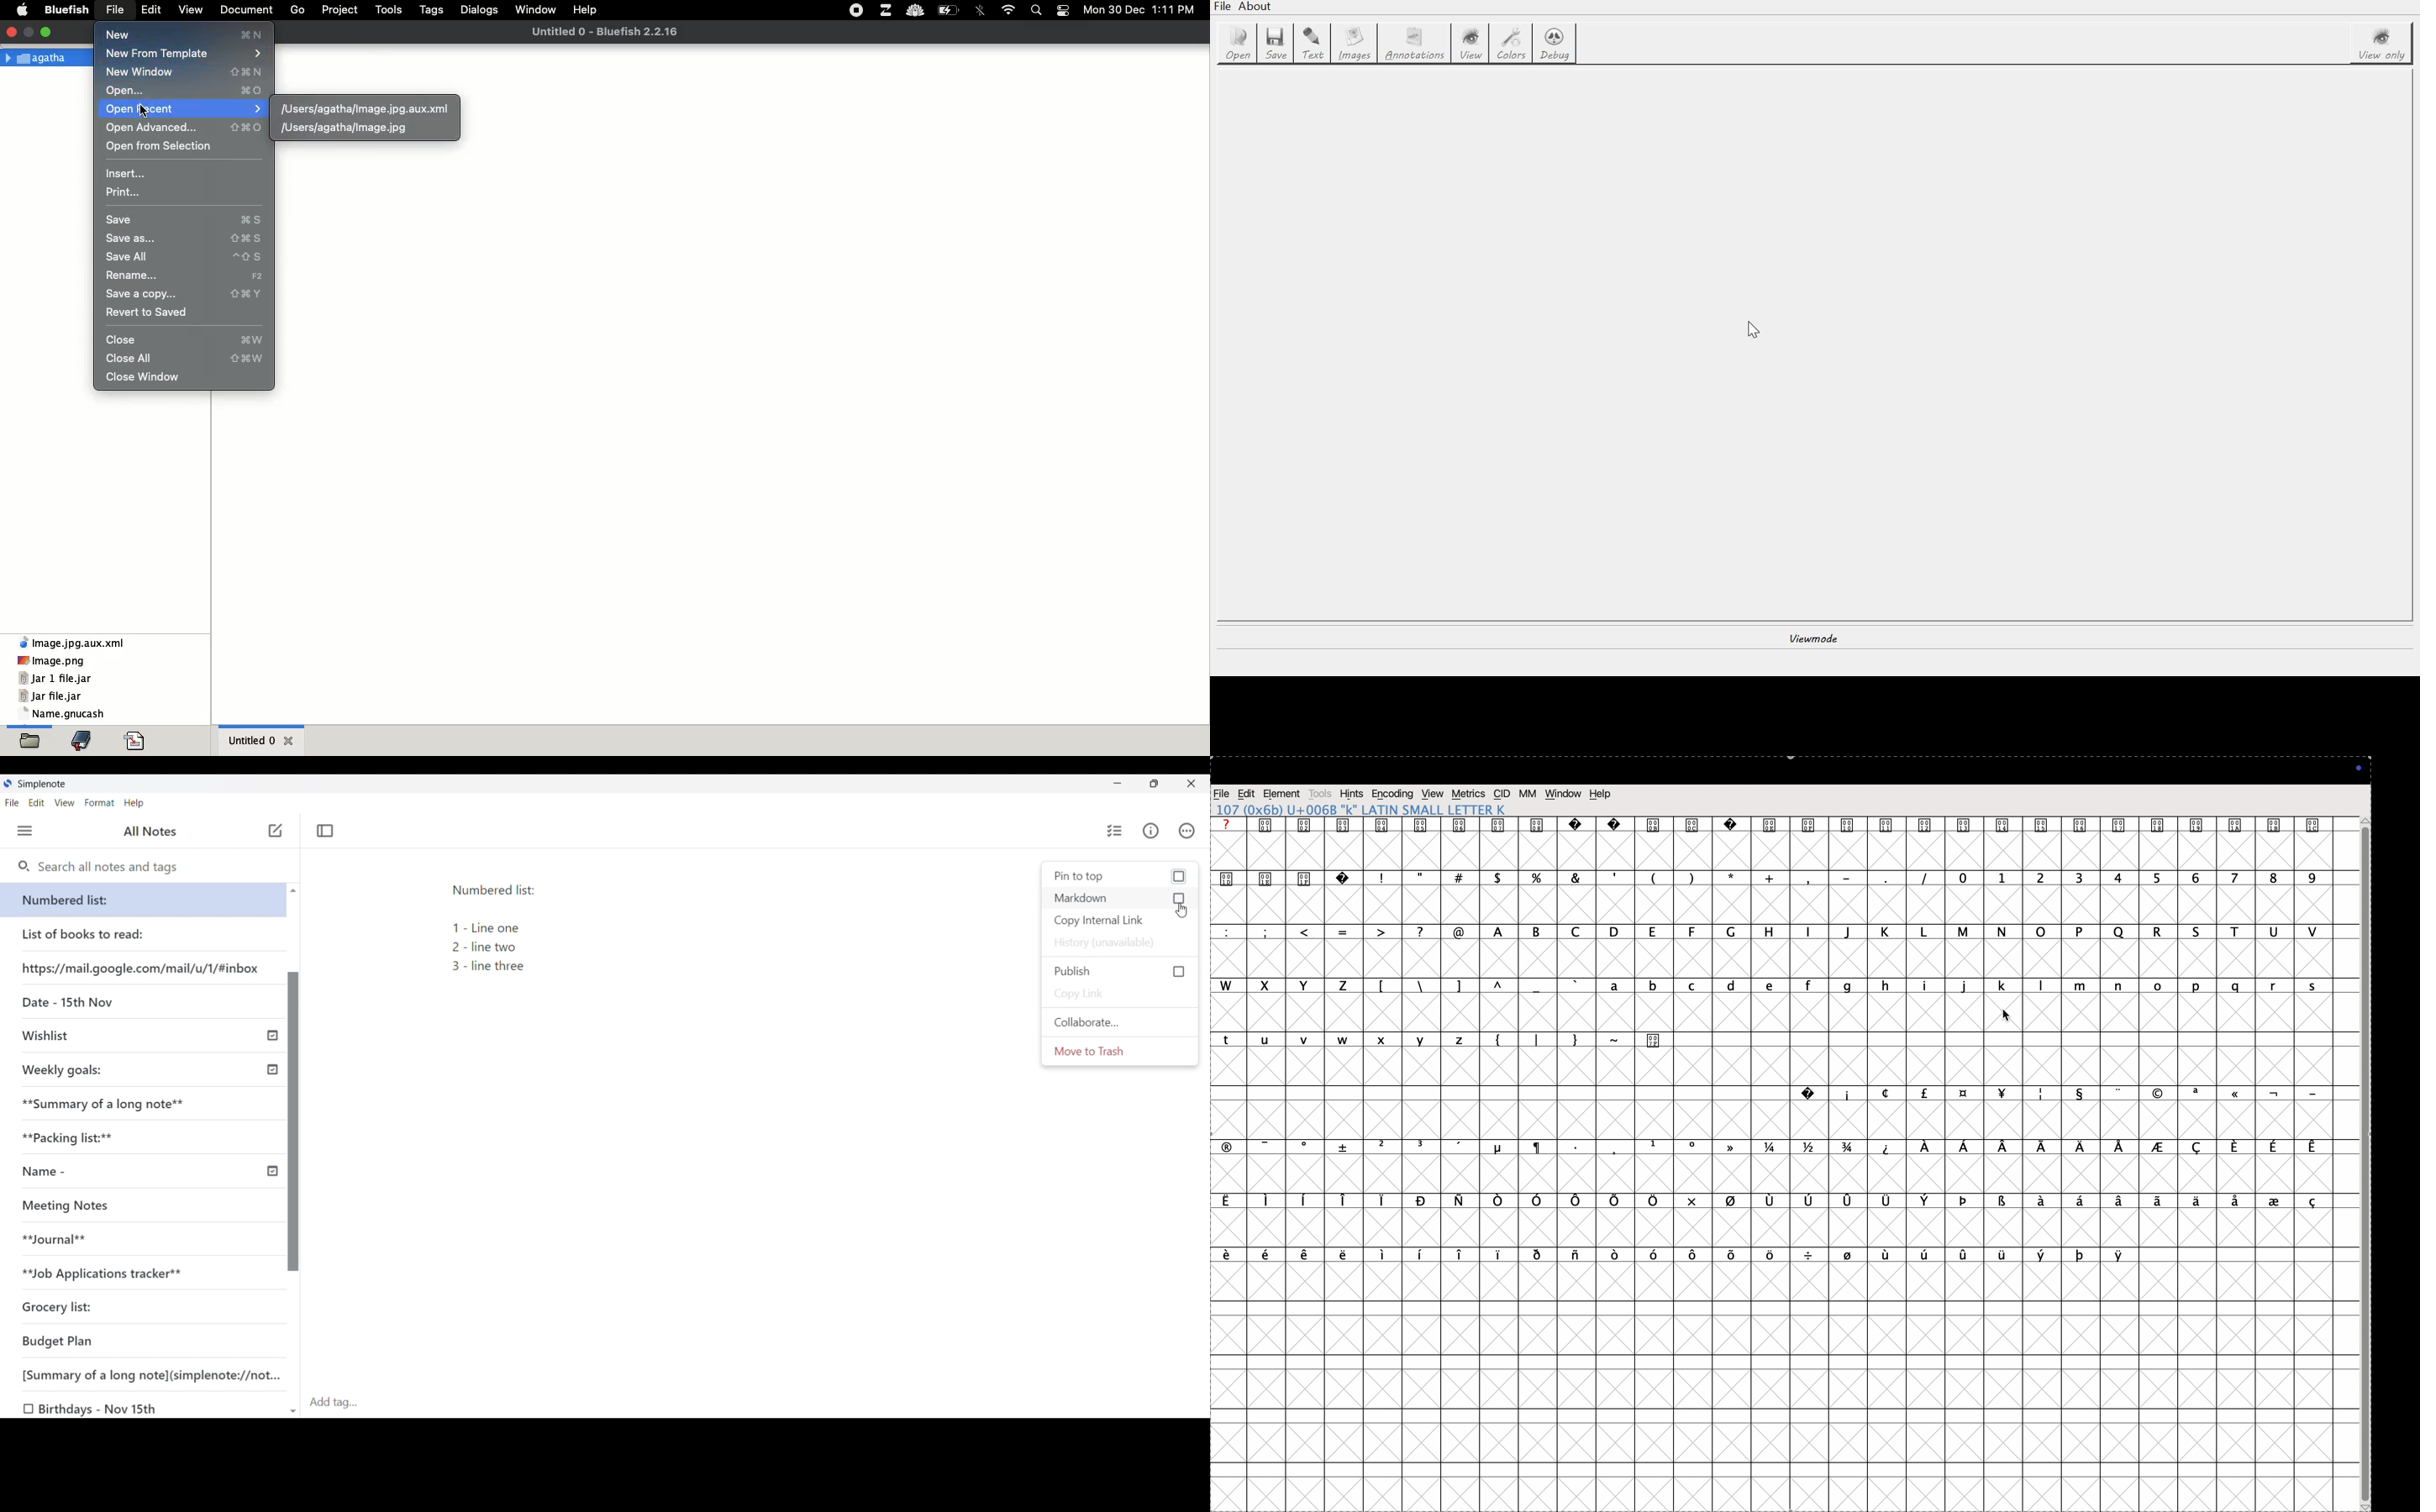 The image size is (2436, 1512). What do you see at coordinates (145, 112) in the screenshot?
I see `cursor` at bounding box center [145, 112].